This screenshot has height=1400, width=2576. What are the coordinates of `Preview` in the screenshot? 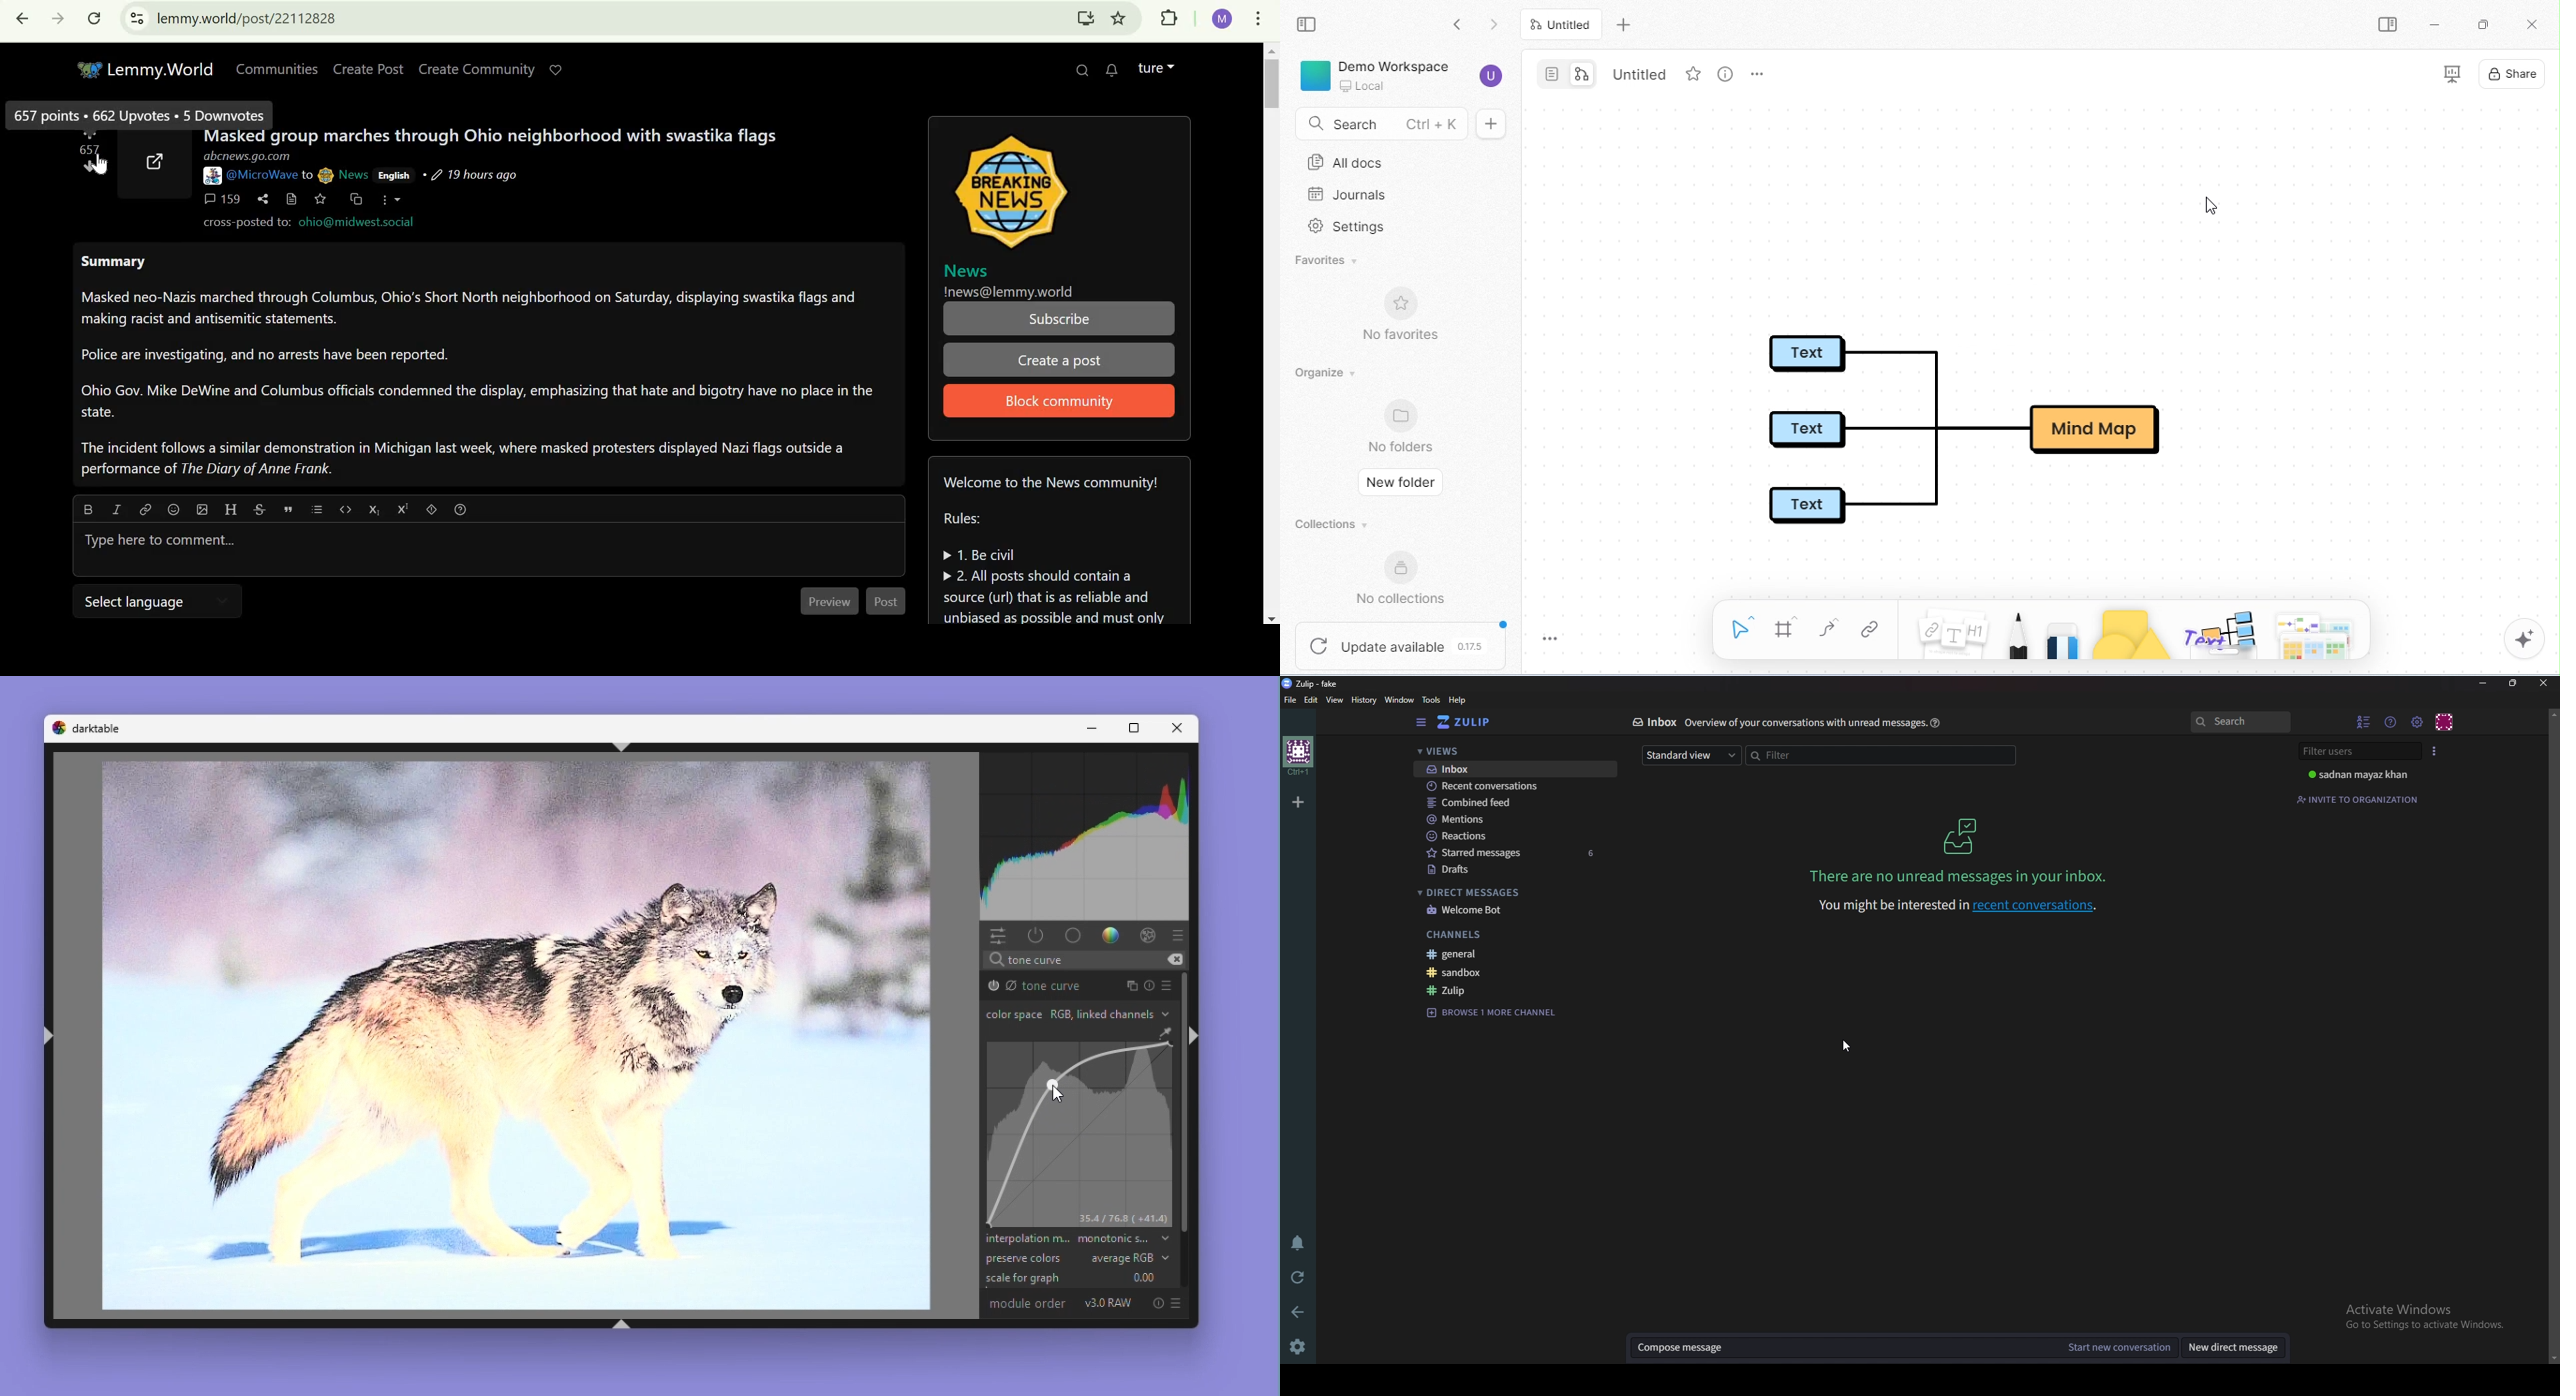 It's located at (826, 603).